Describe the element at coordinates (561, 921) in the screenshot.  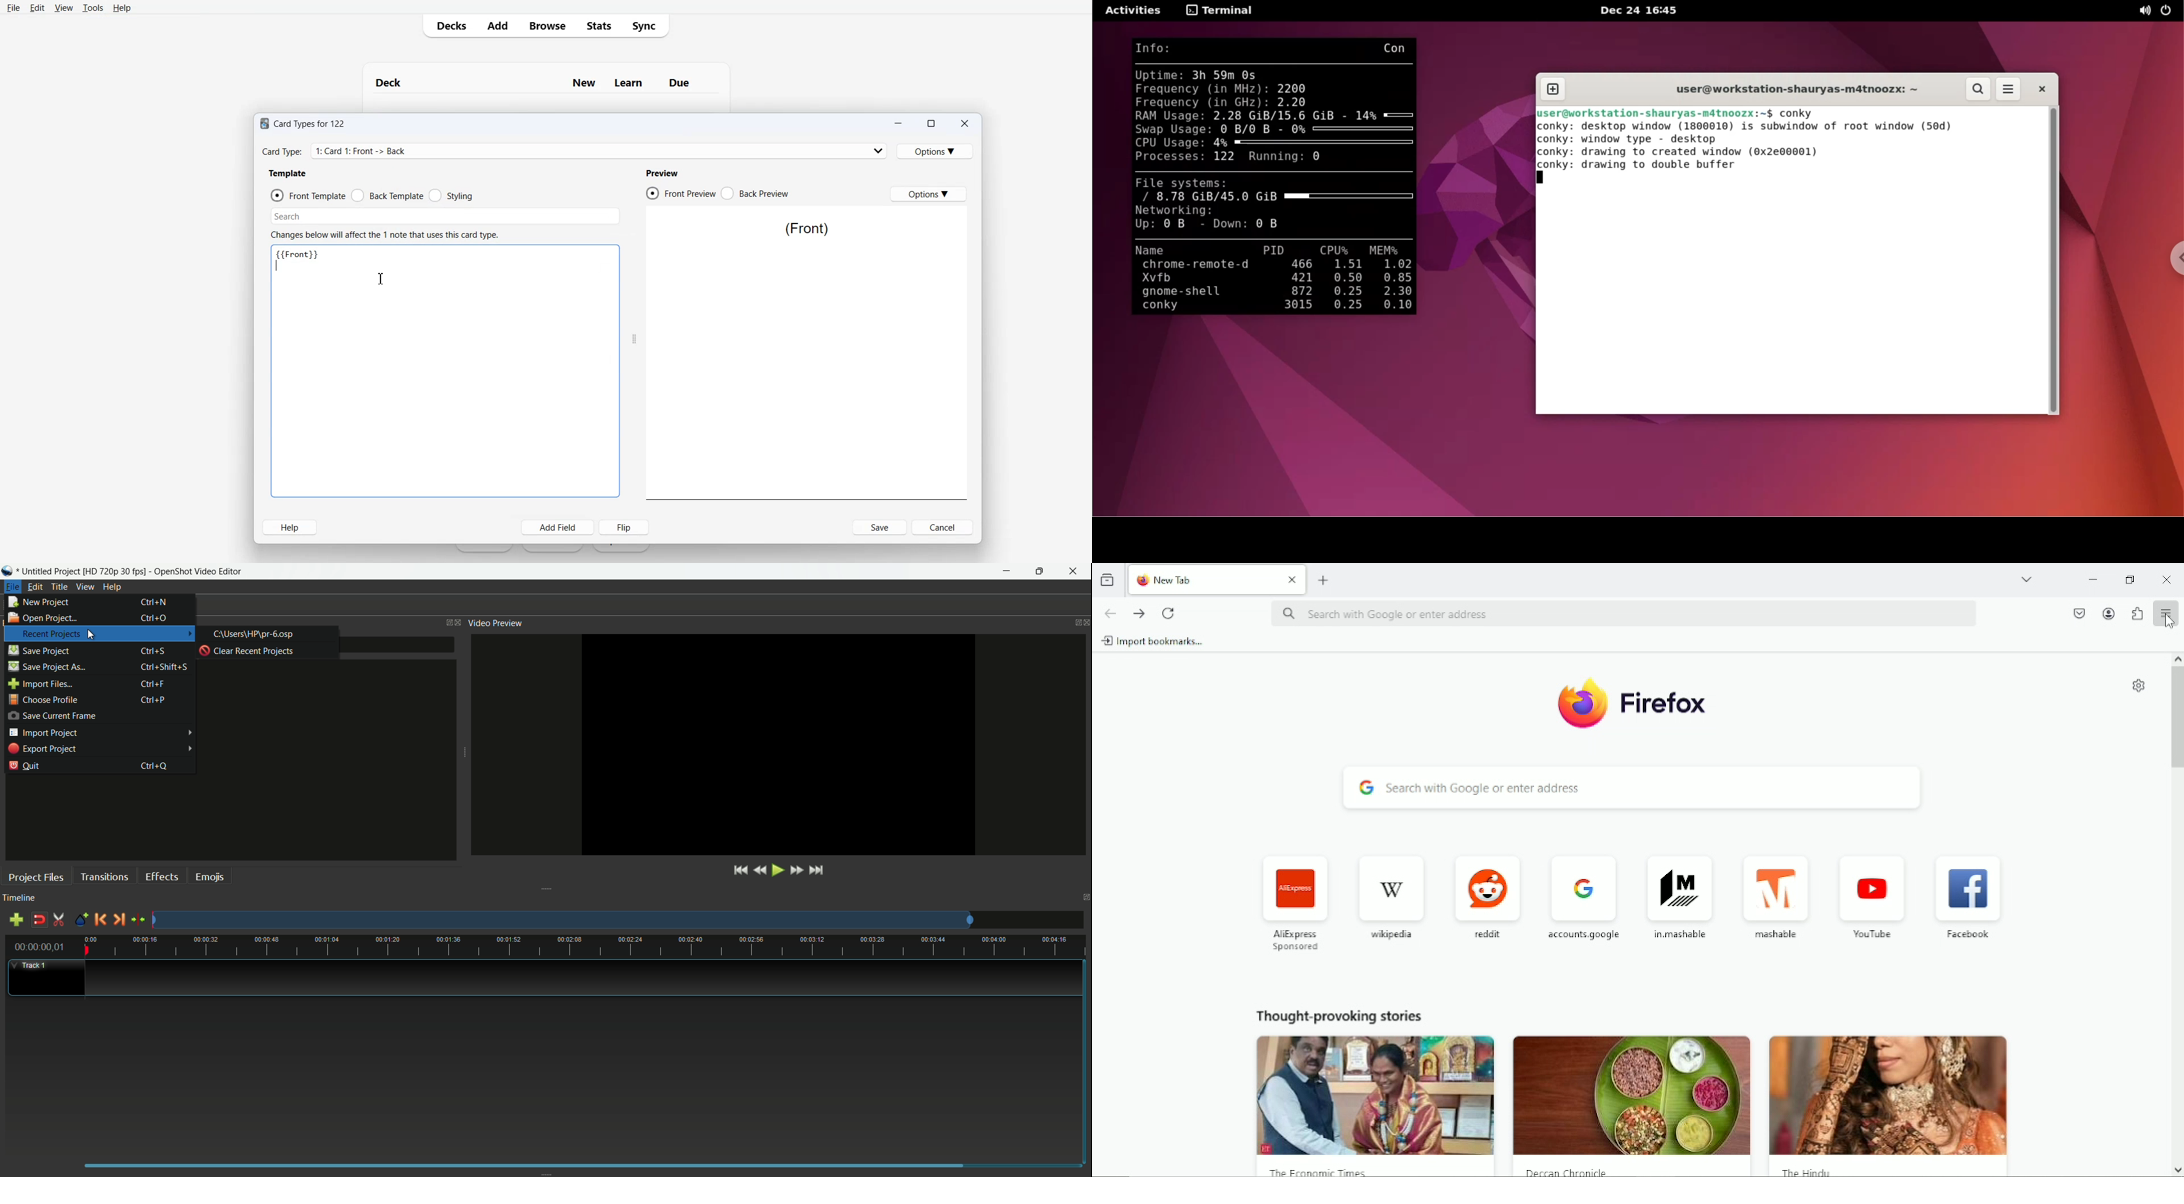
I see `track preview` at that location.